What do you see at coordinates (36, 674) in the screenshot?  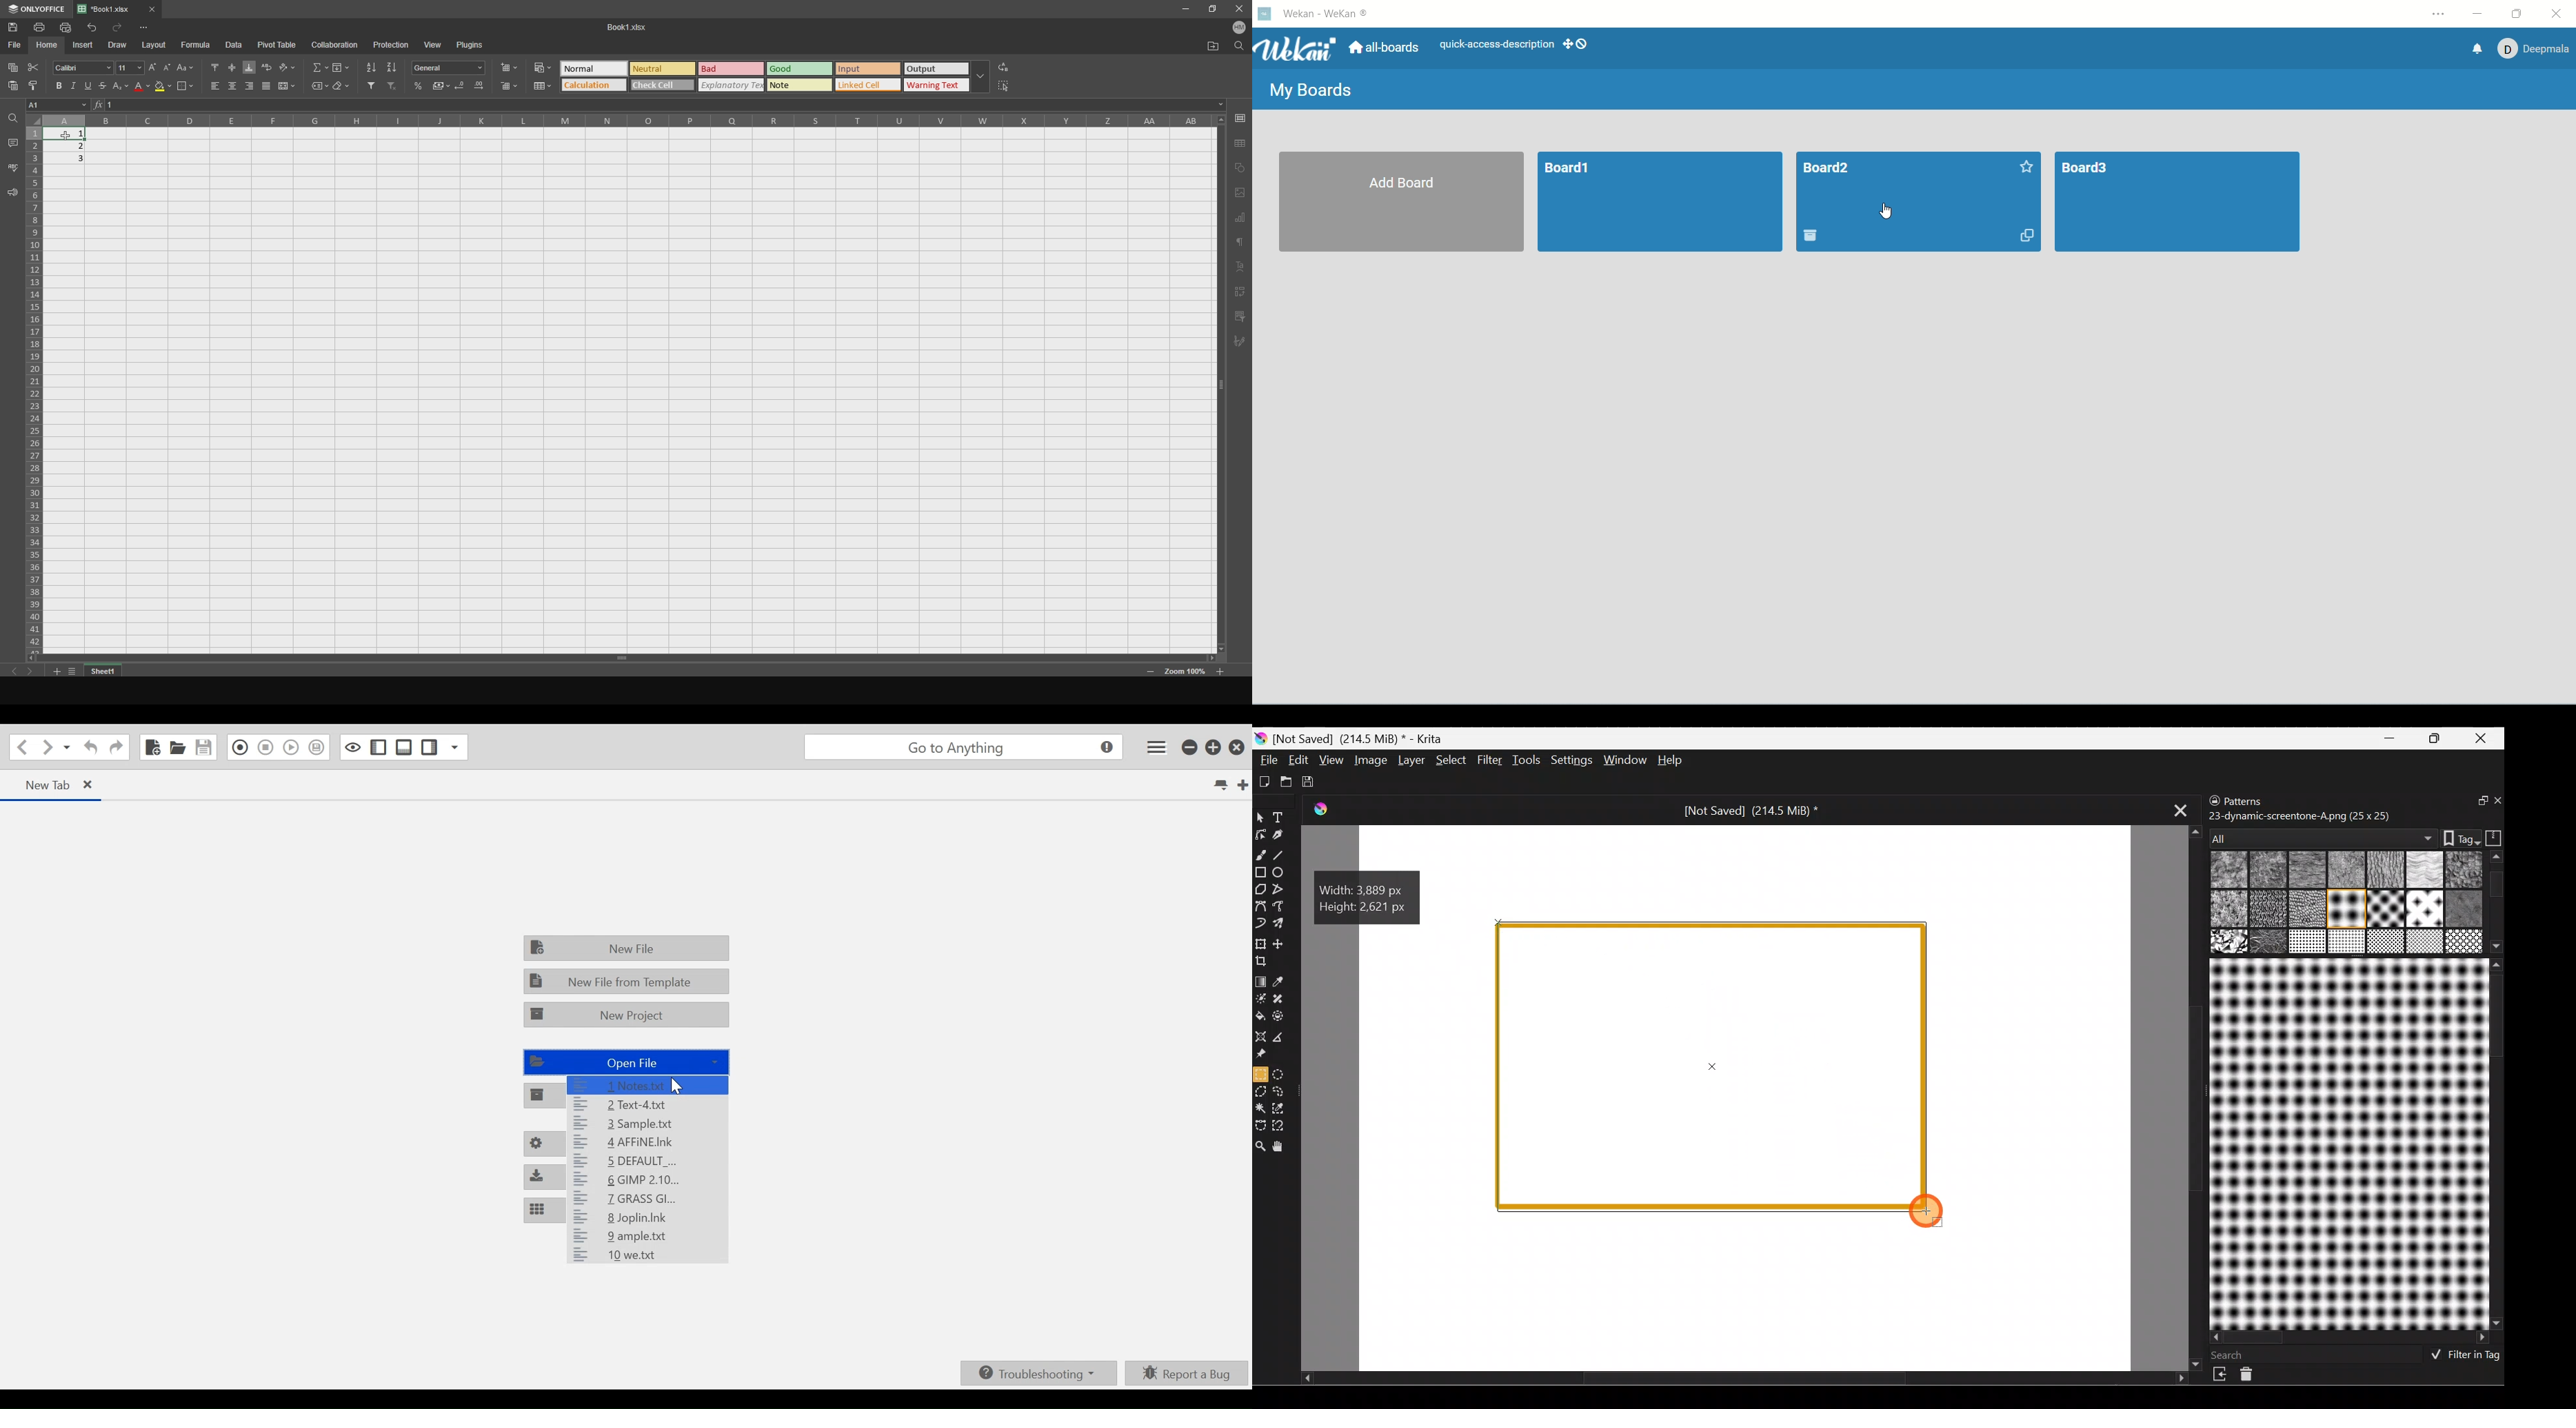 I see `next sheet` at bounding box center [36, 674].